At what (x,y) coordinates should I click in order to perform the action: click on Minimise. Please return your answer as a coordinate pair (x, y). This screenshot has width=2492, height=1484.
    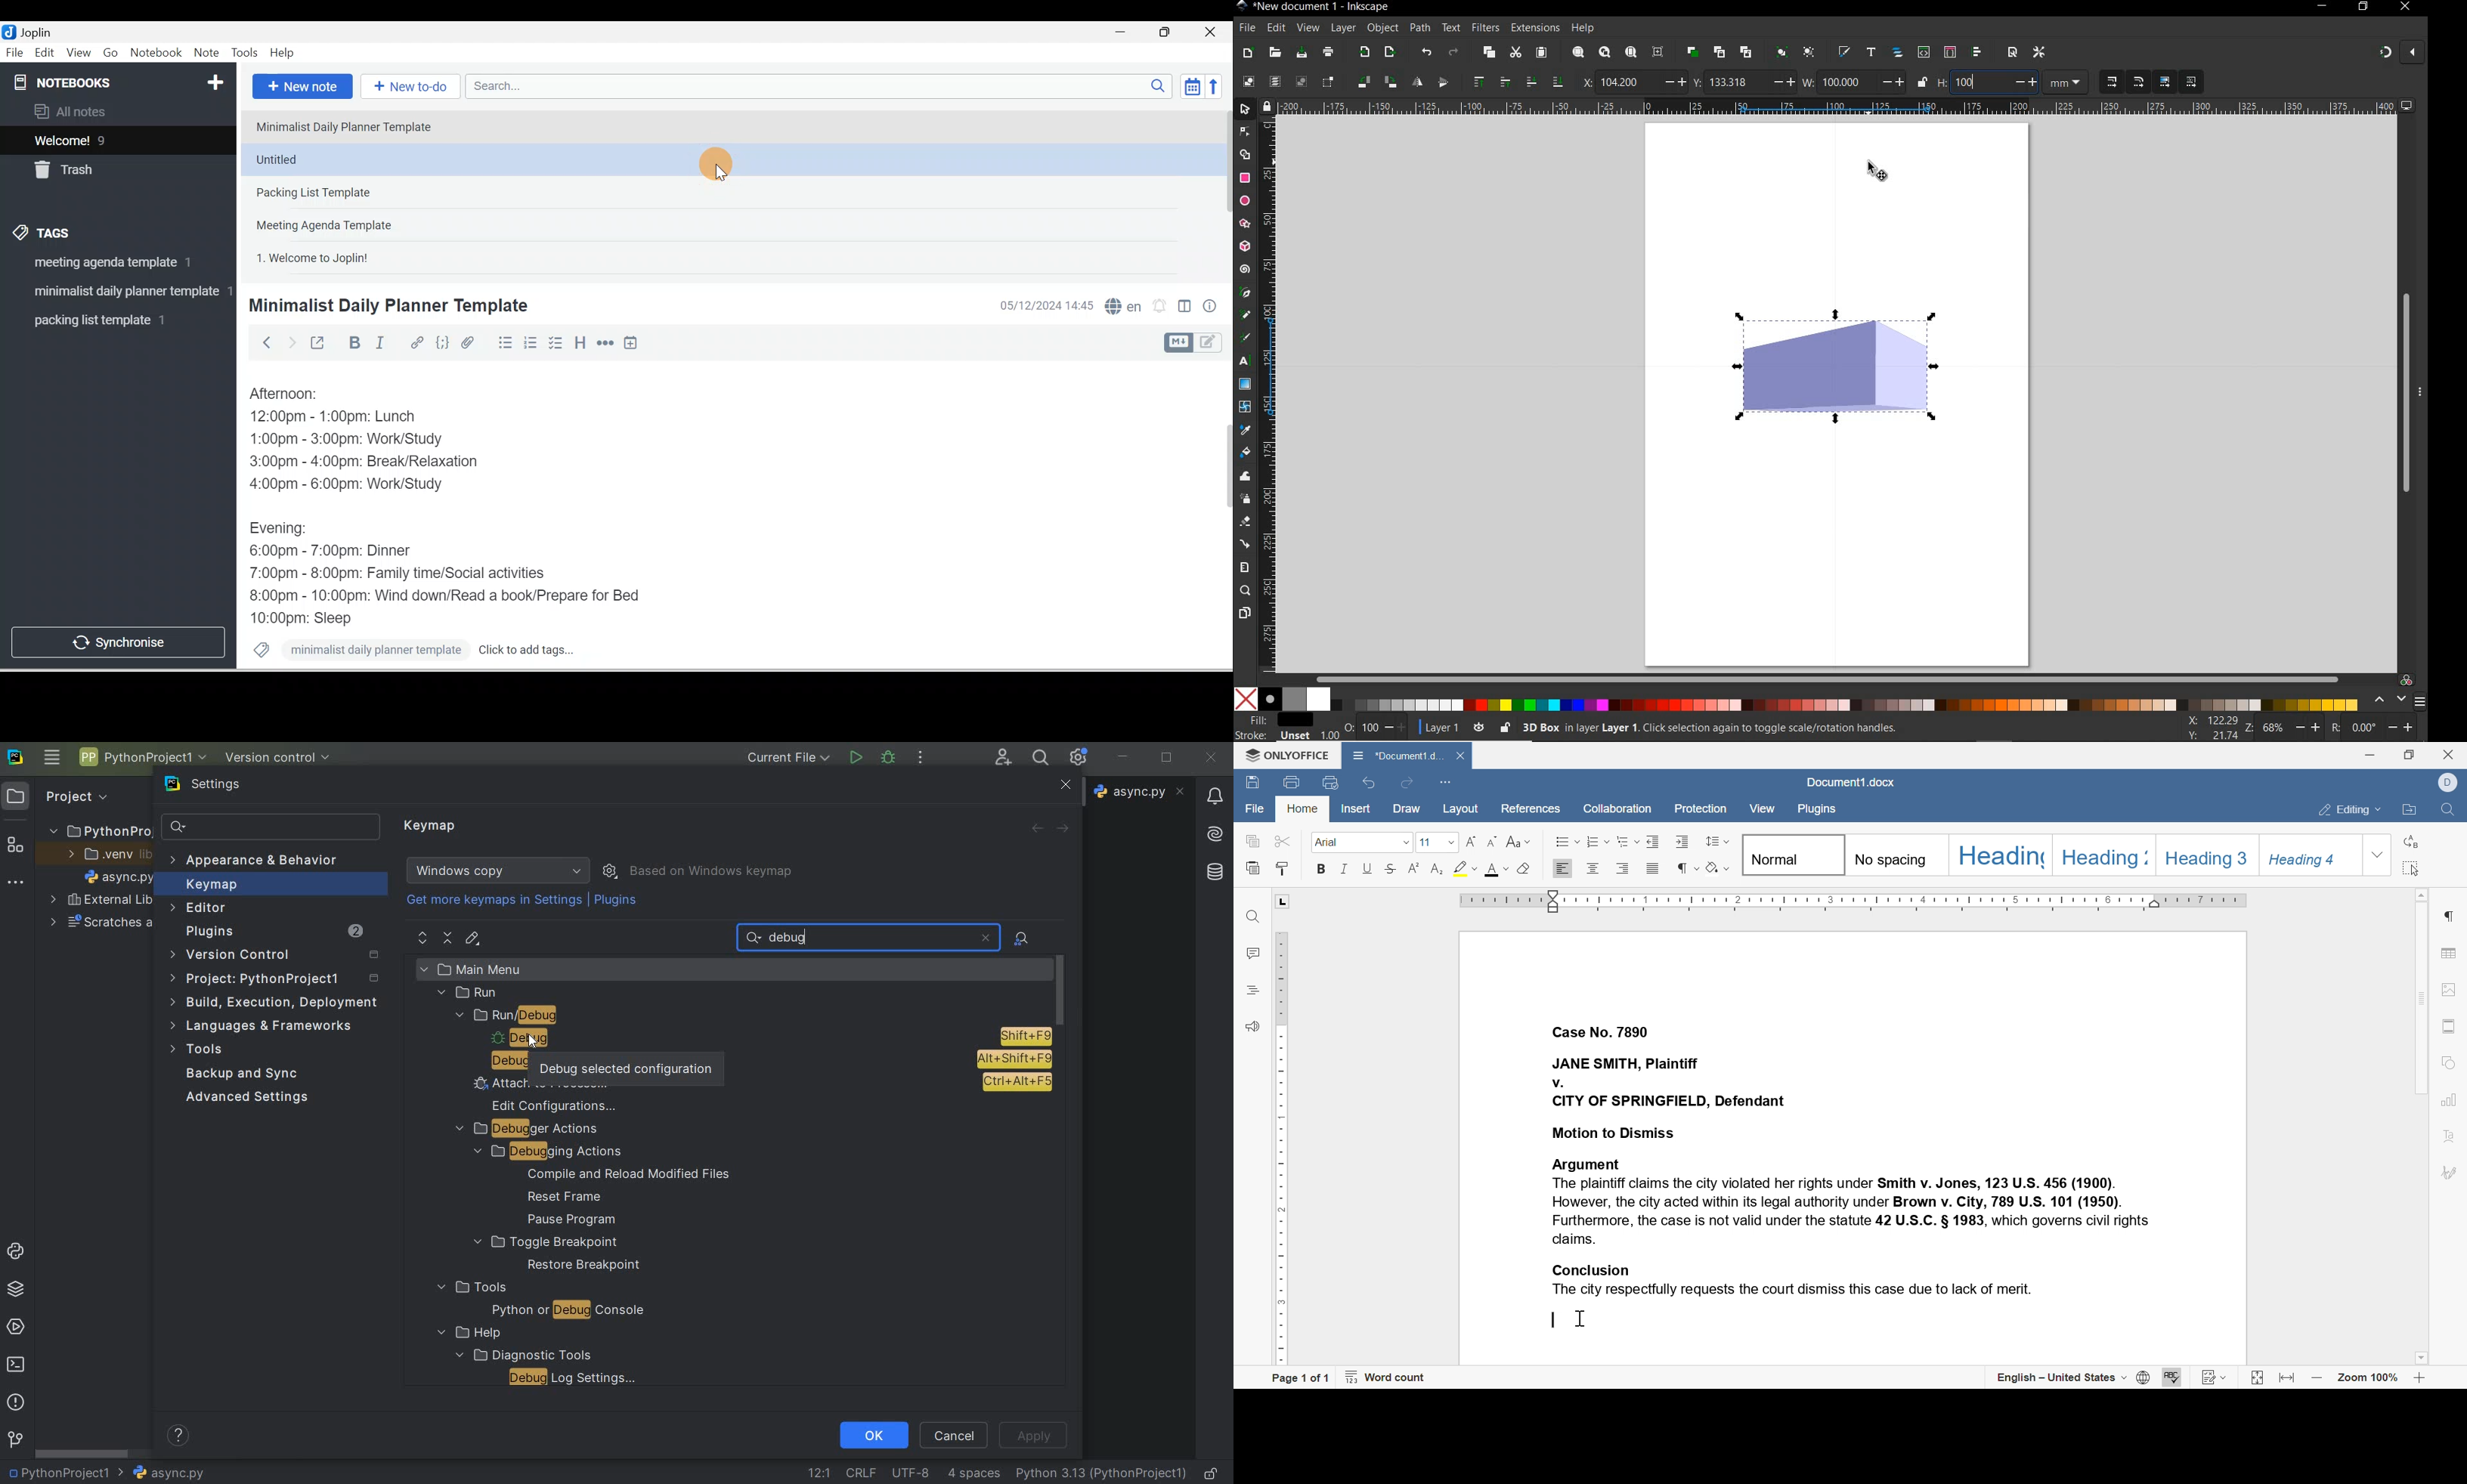
    Looking at the image, I should click on (1124, 33).